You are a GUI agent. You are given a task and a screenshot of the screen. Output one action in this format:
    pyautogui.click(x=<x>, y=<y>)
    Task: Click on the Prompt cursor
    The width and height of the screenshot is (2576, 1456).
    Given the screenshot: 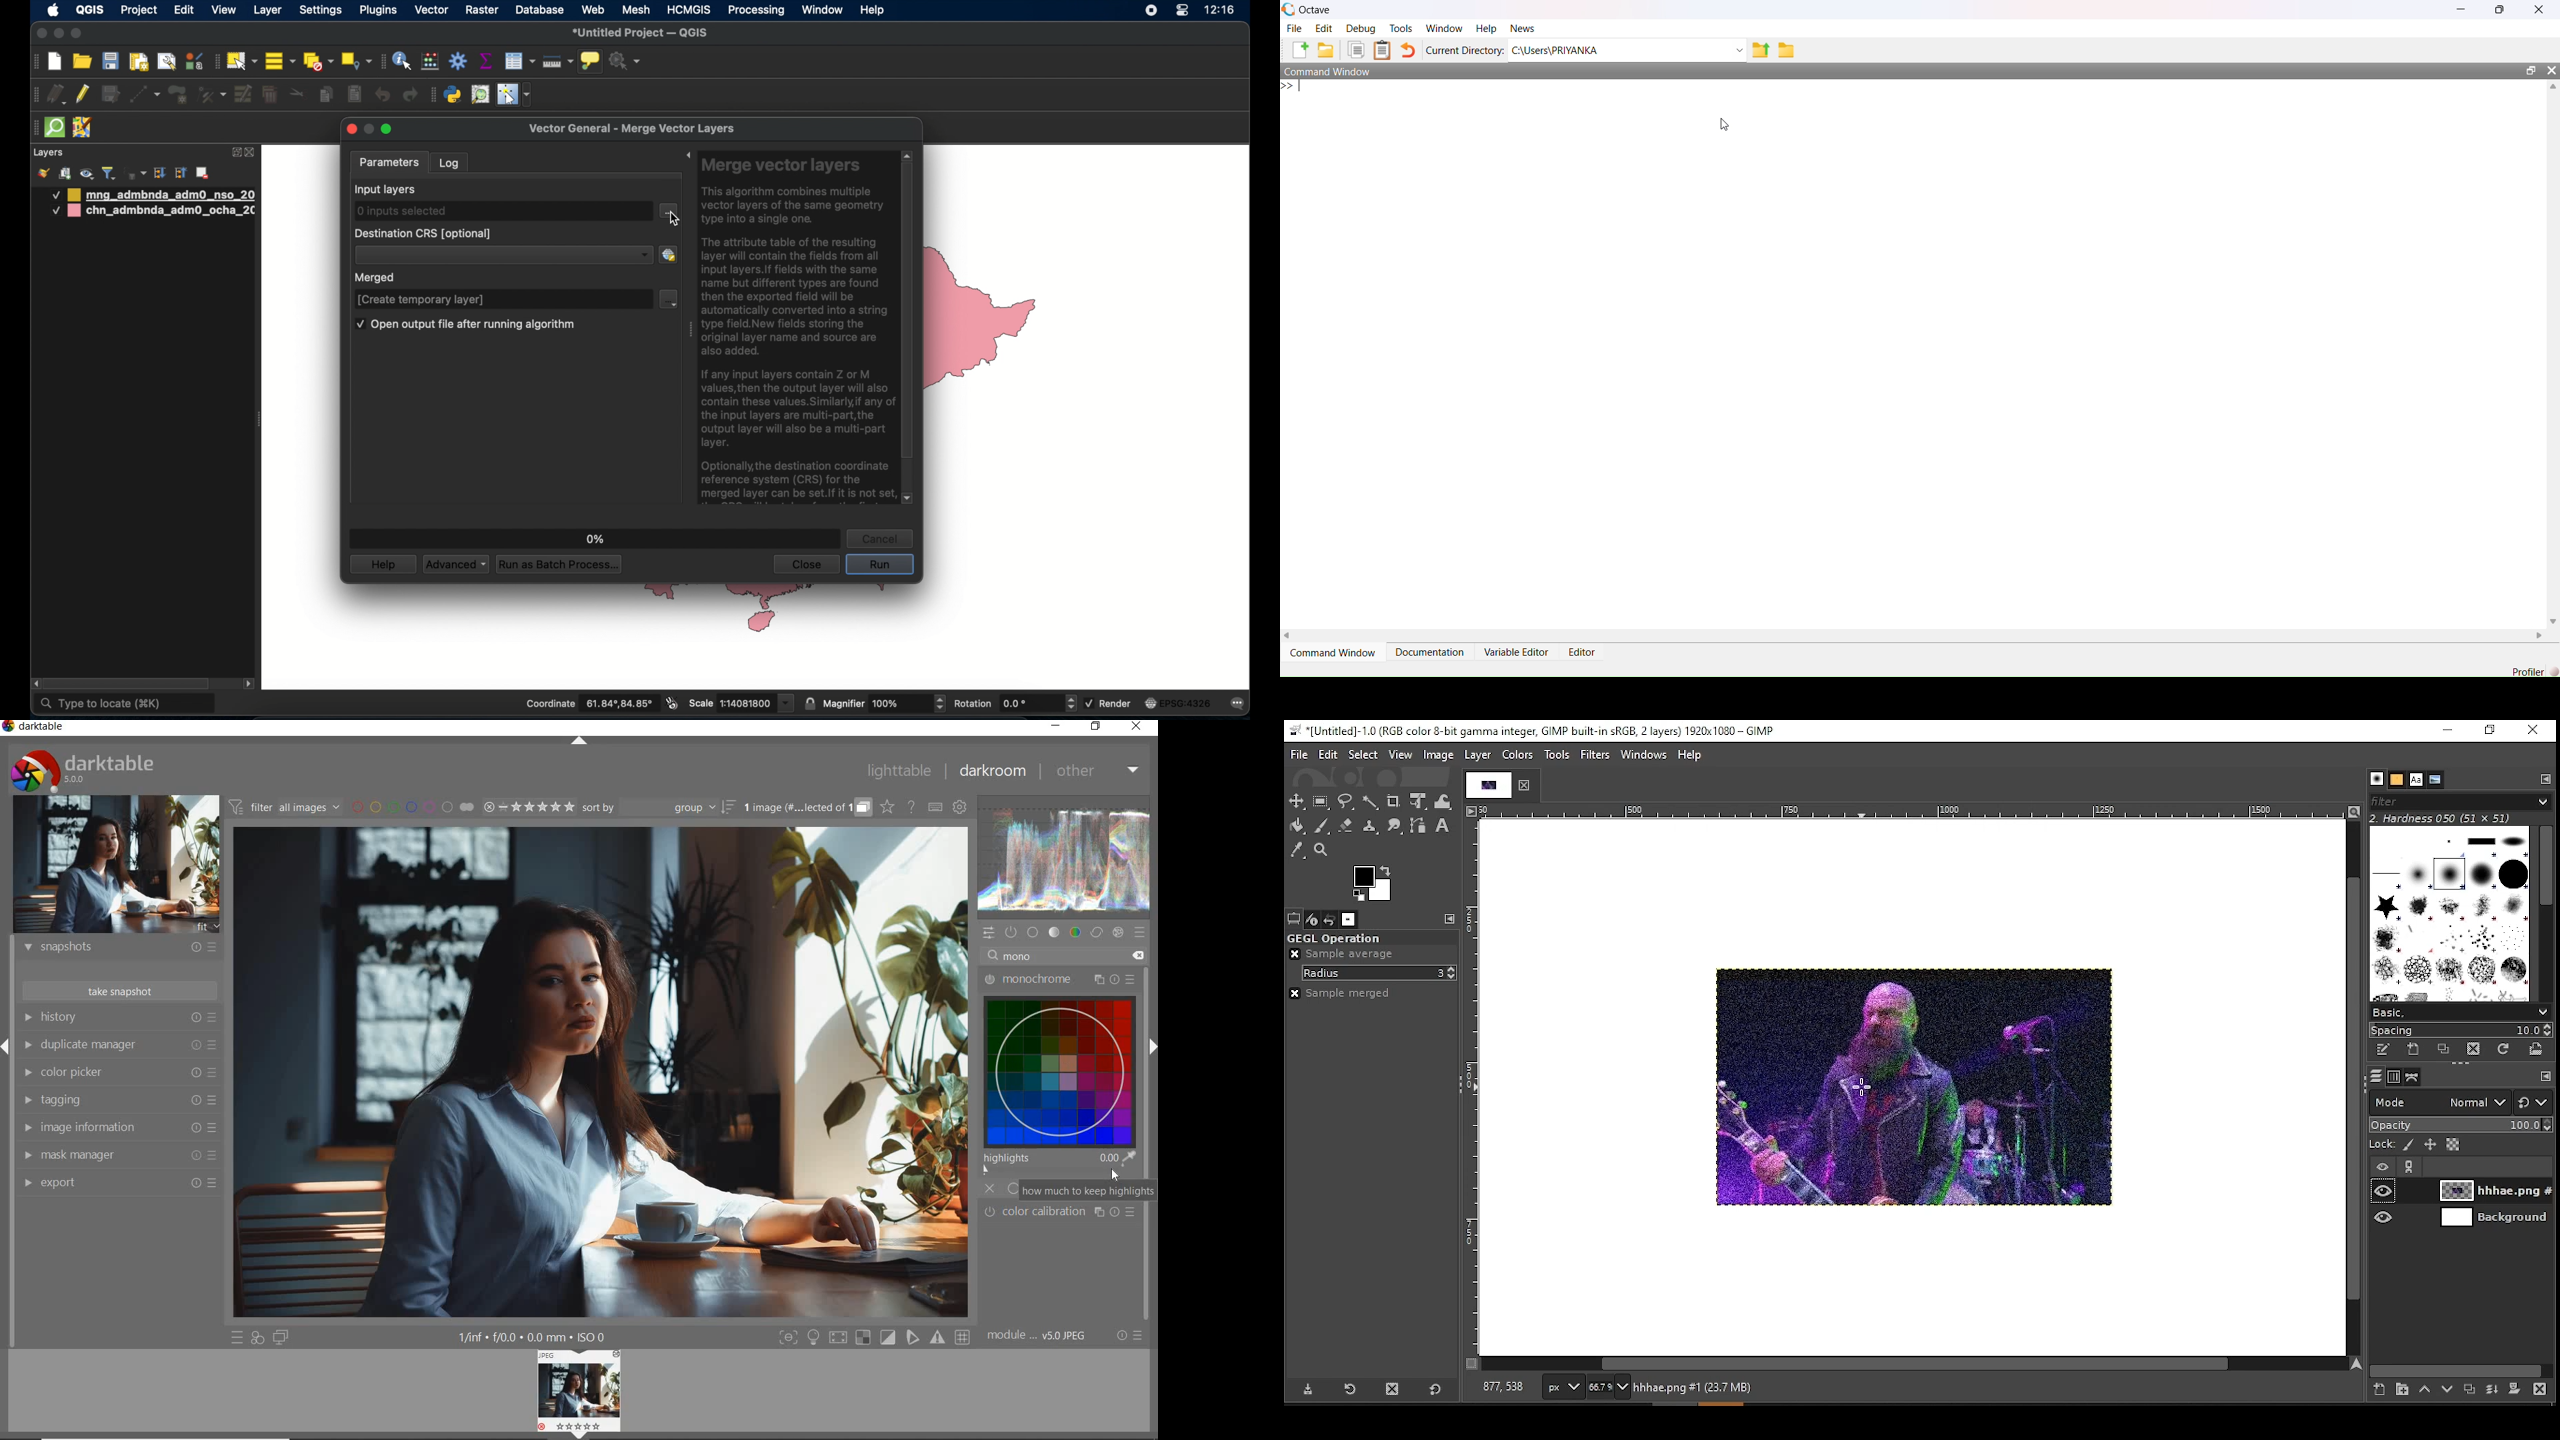 What is the action you would take?
    pyautogui.click(x=1305, y=87)
    